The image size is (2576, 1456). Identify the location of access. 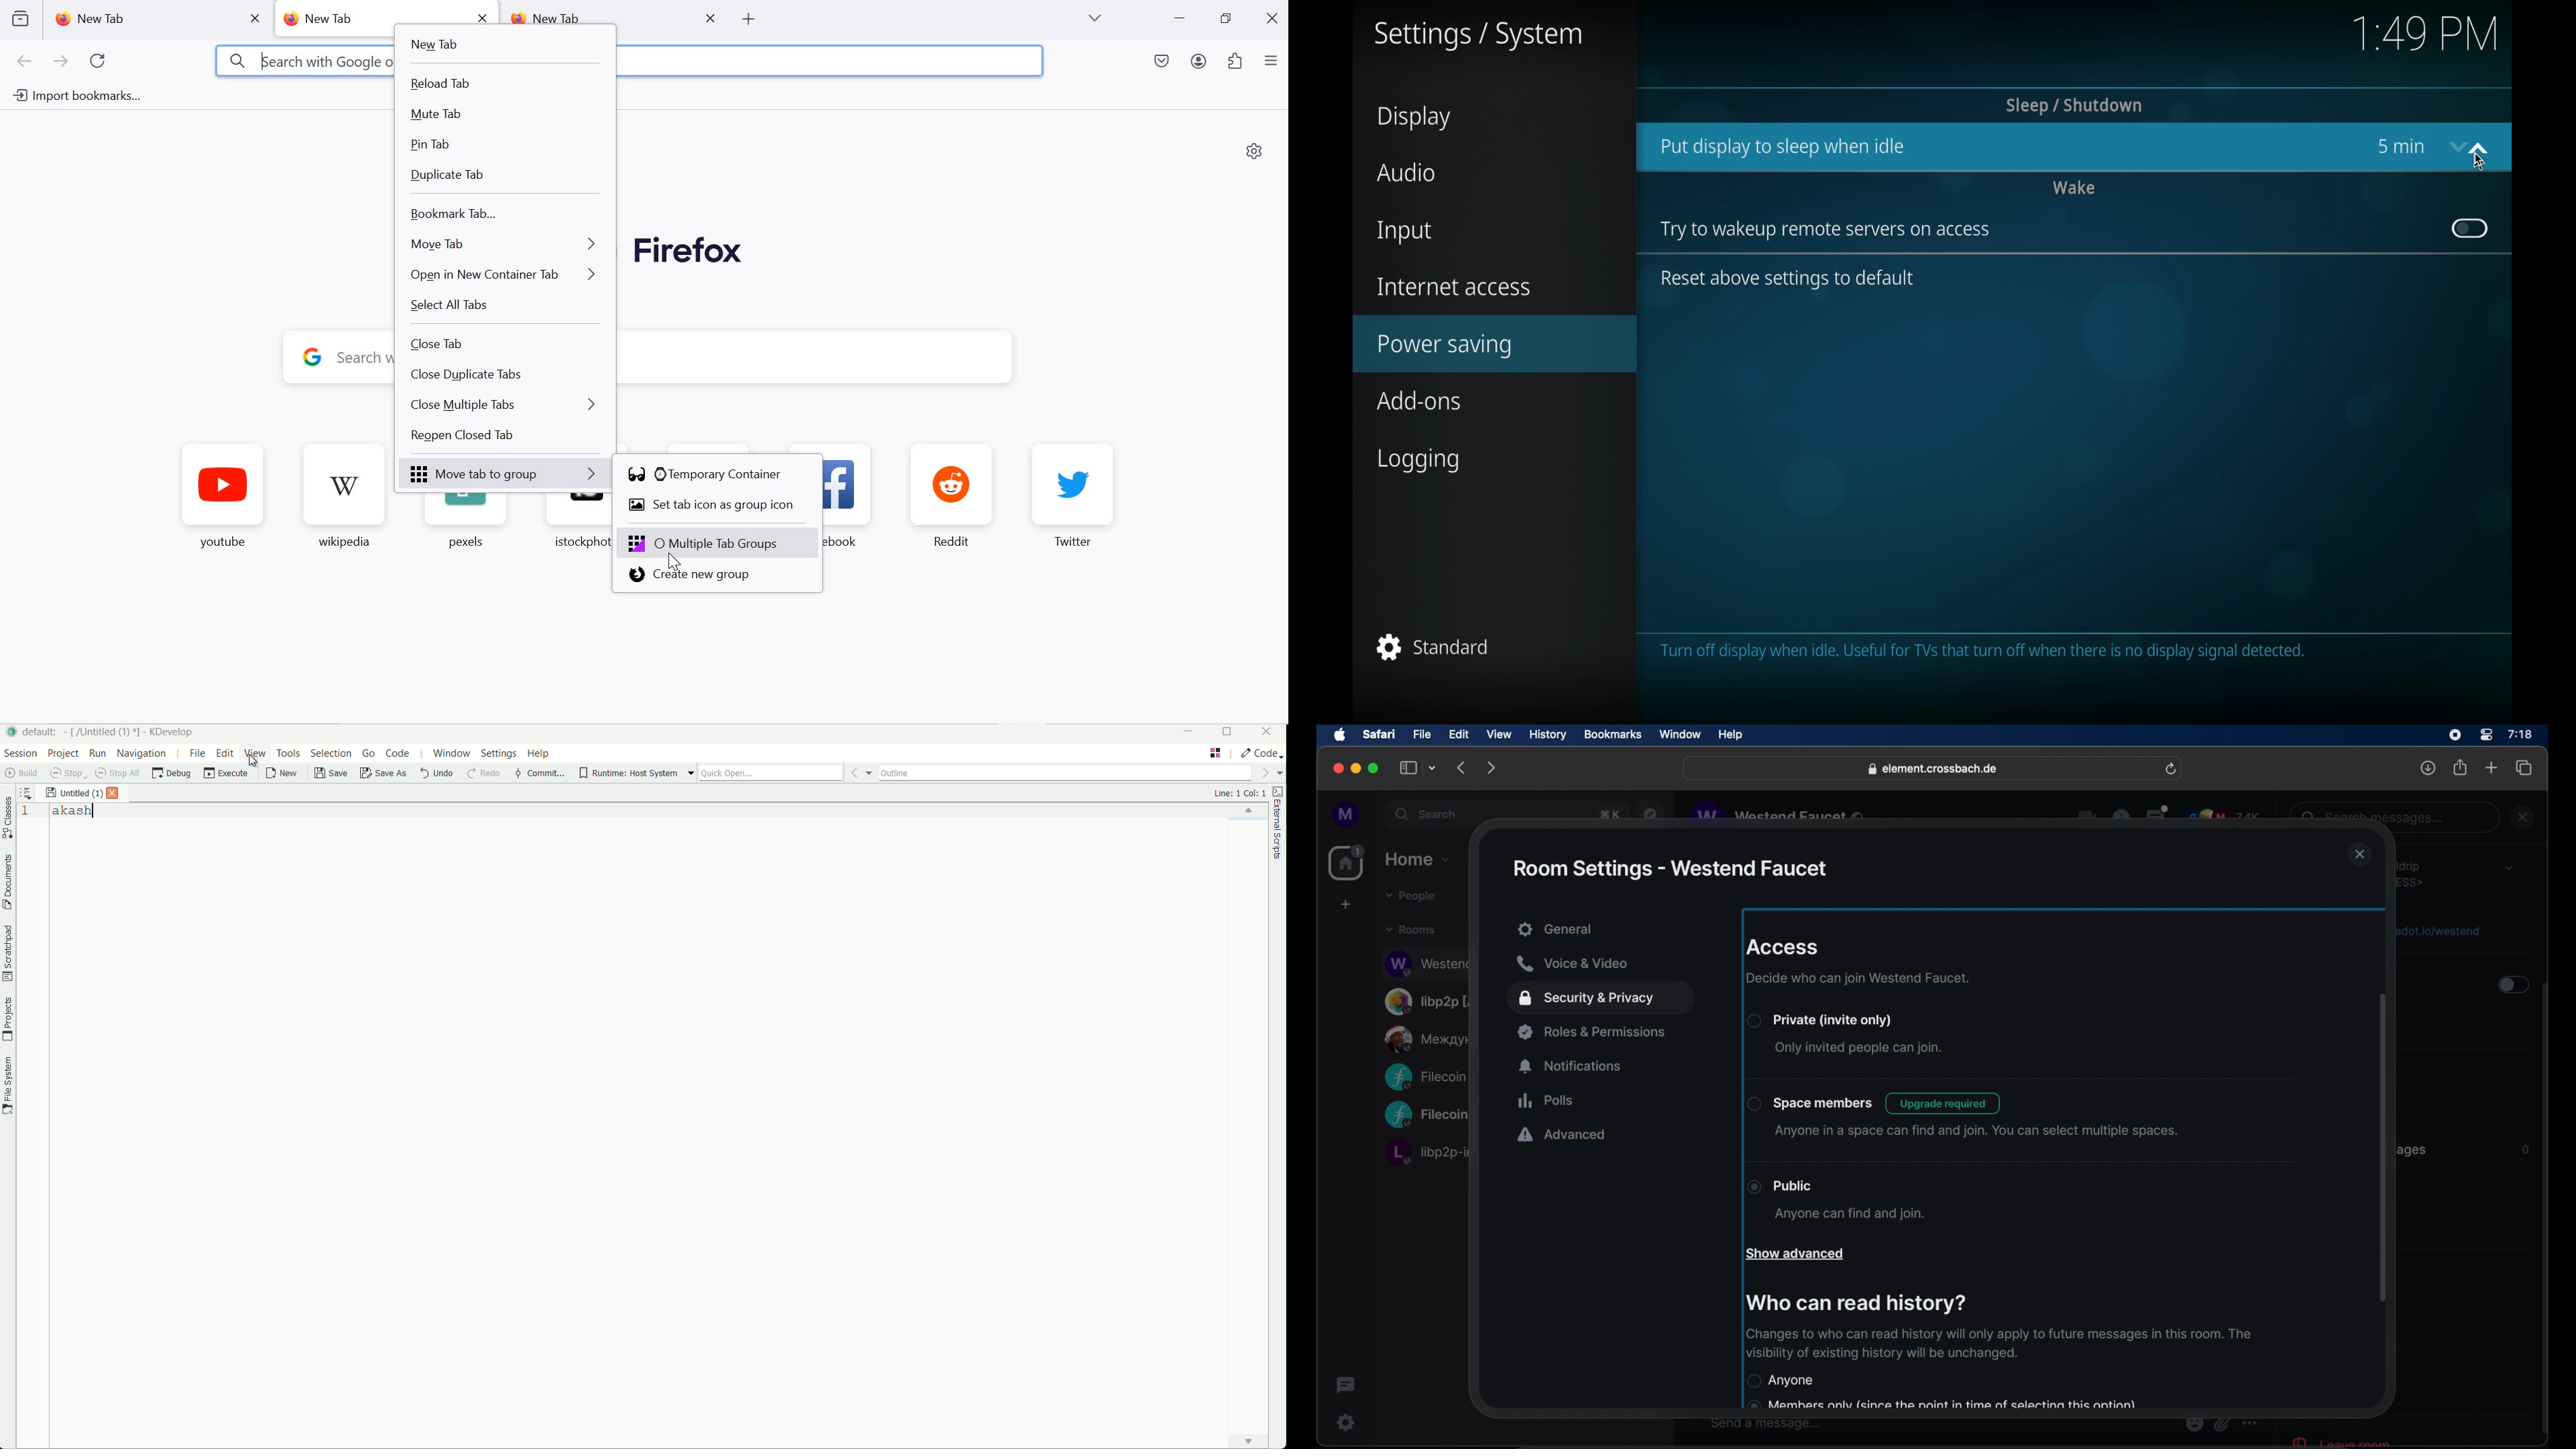
(1784, 947).